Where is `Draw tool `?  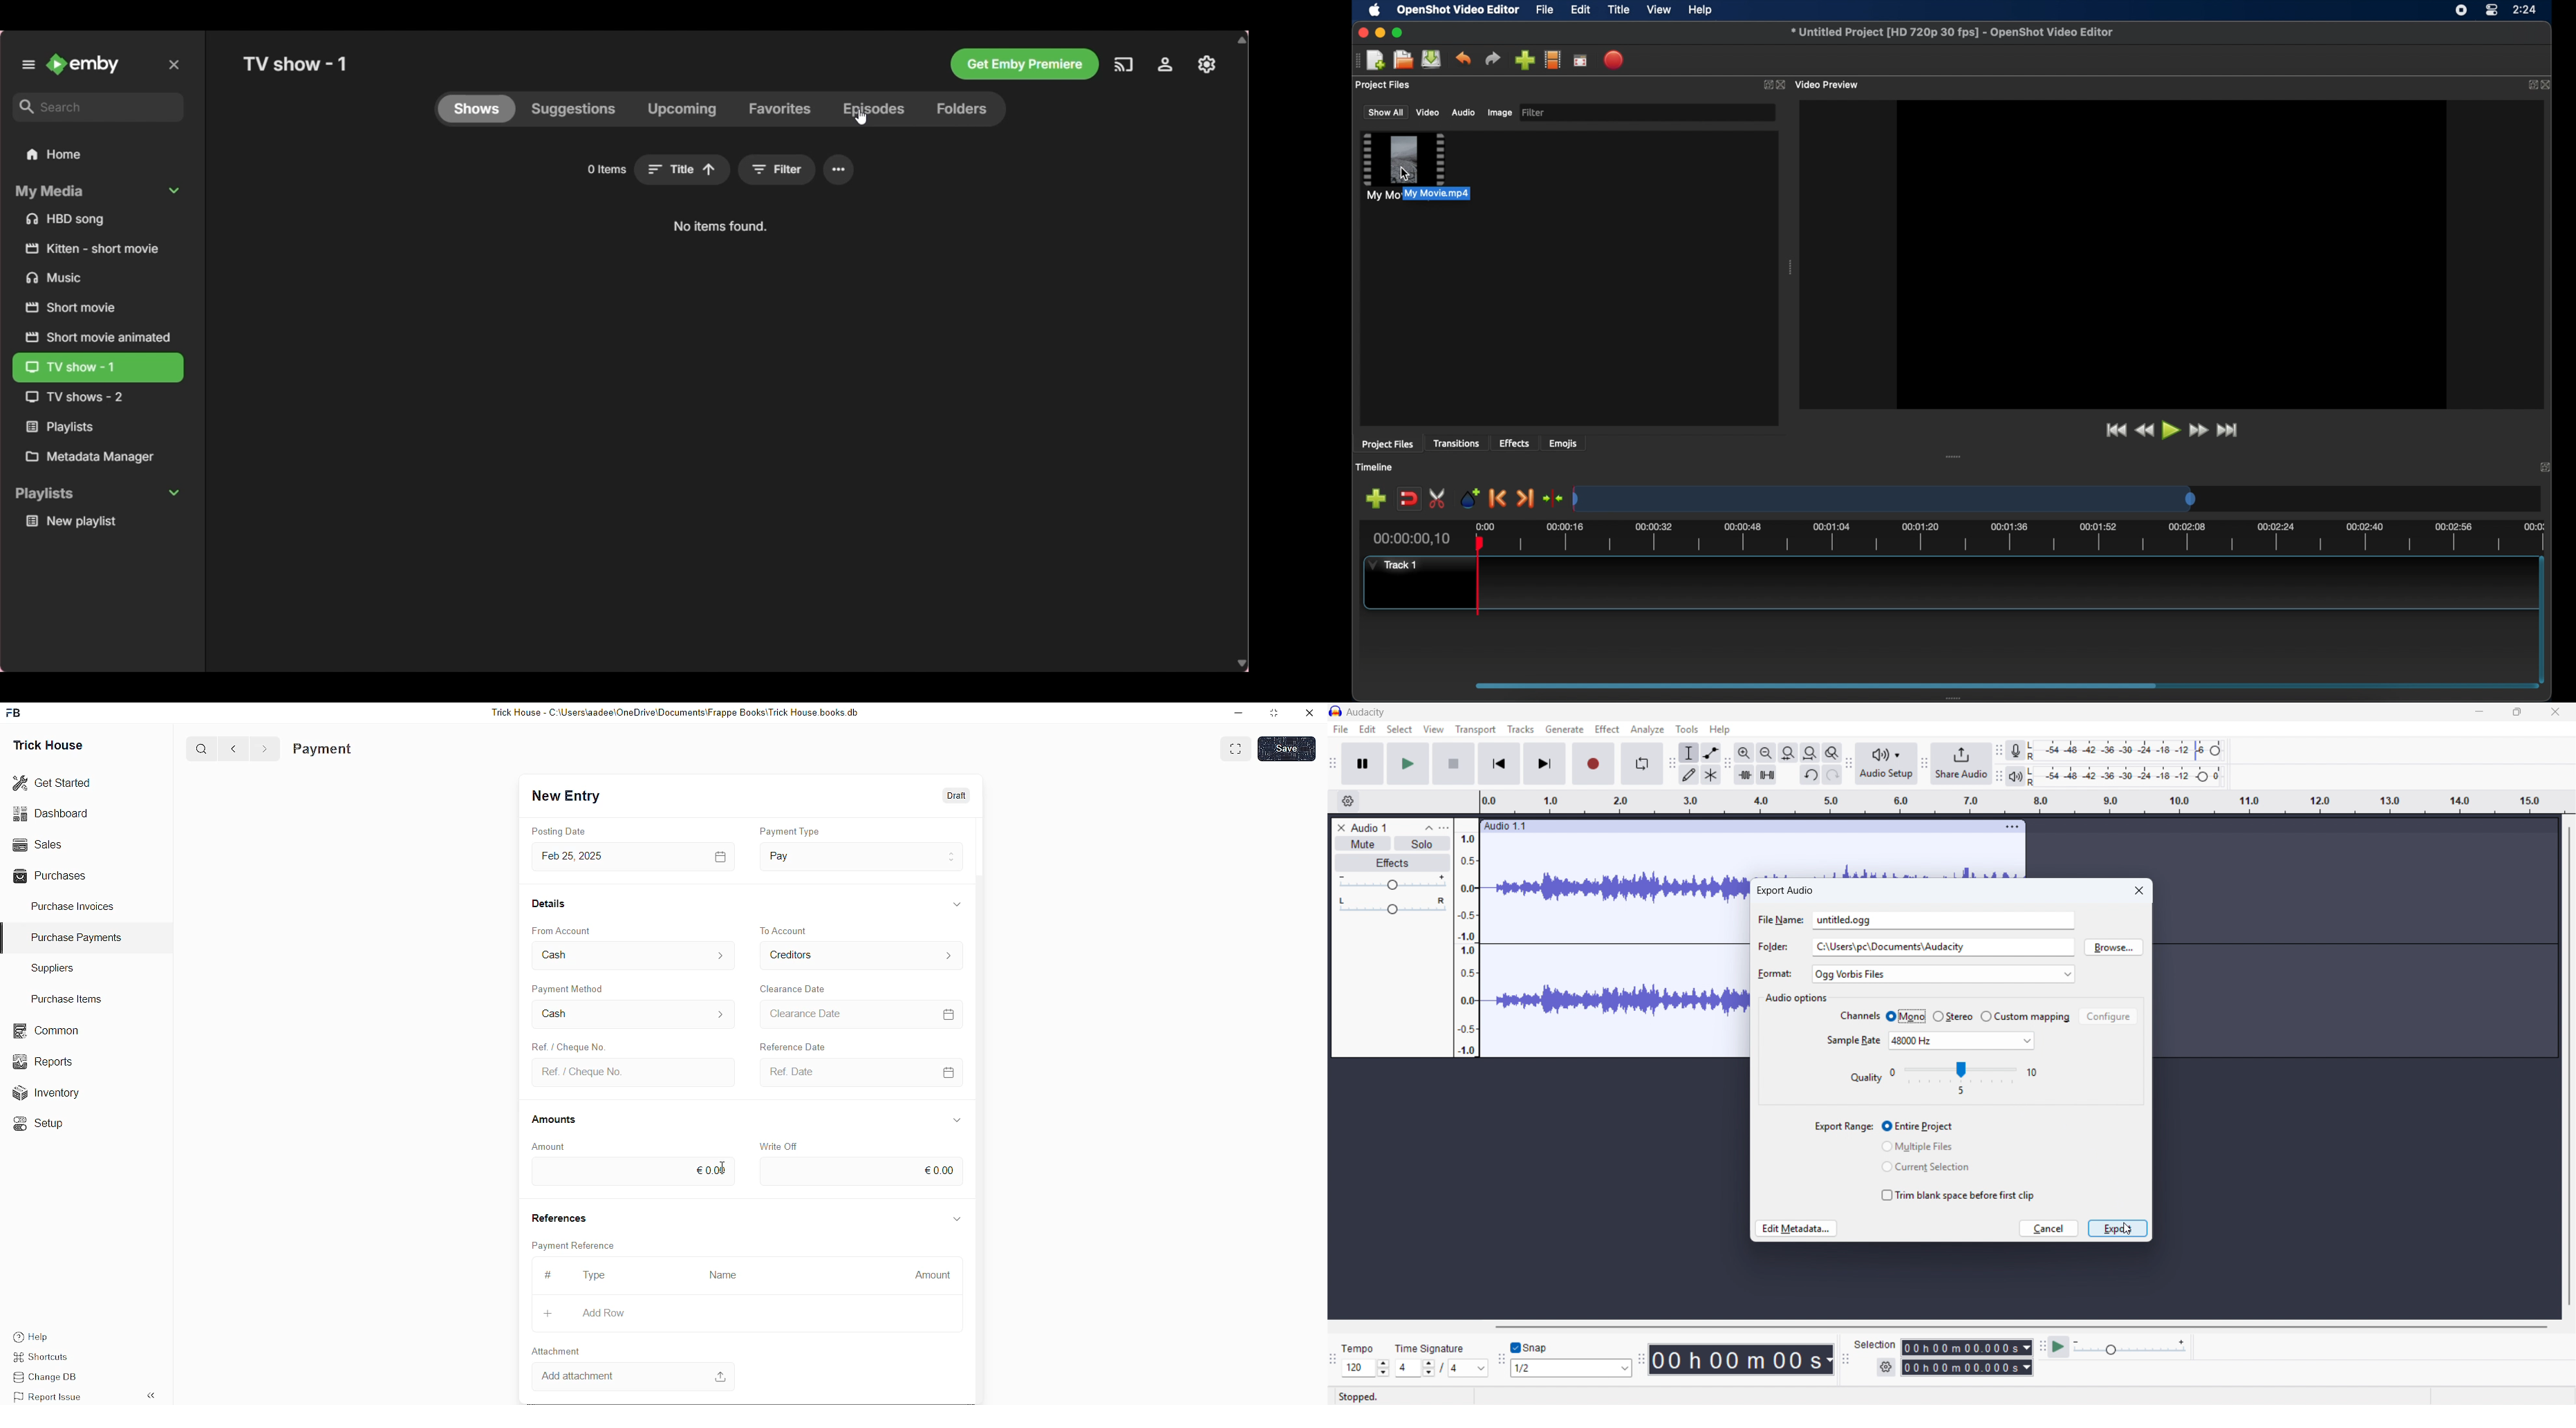
Draw tool  is located at coordinates (1688, 775).